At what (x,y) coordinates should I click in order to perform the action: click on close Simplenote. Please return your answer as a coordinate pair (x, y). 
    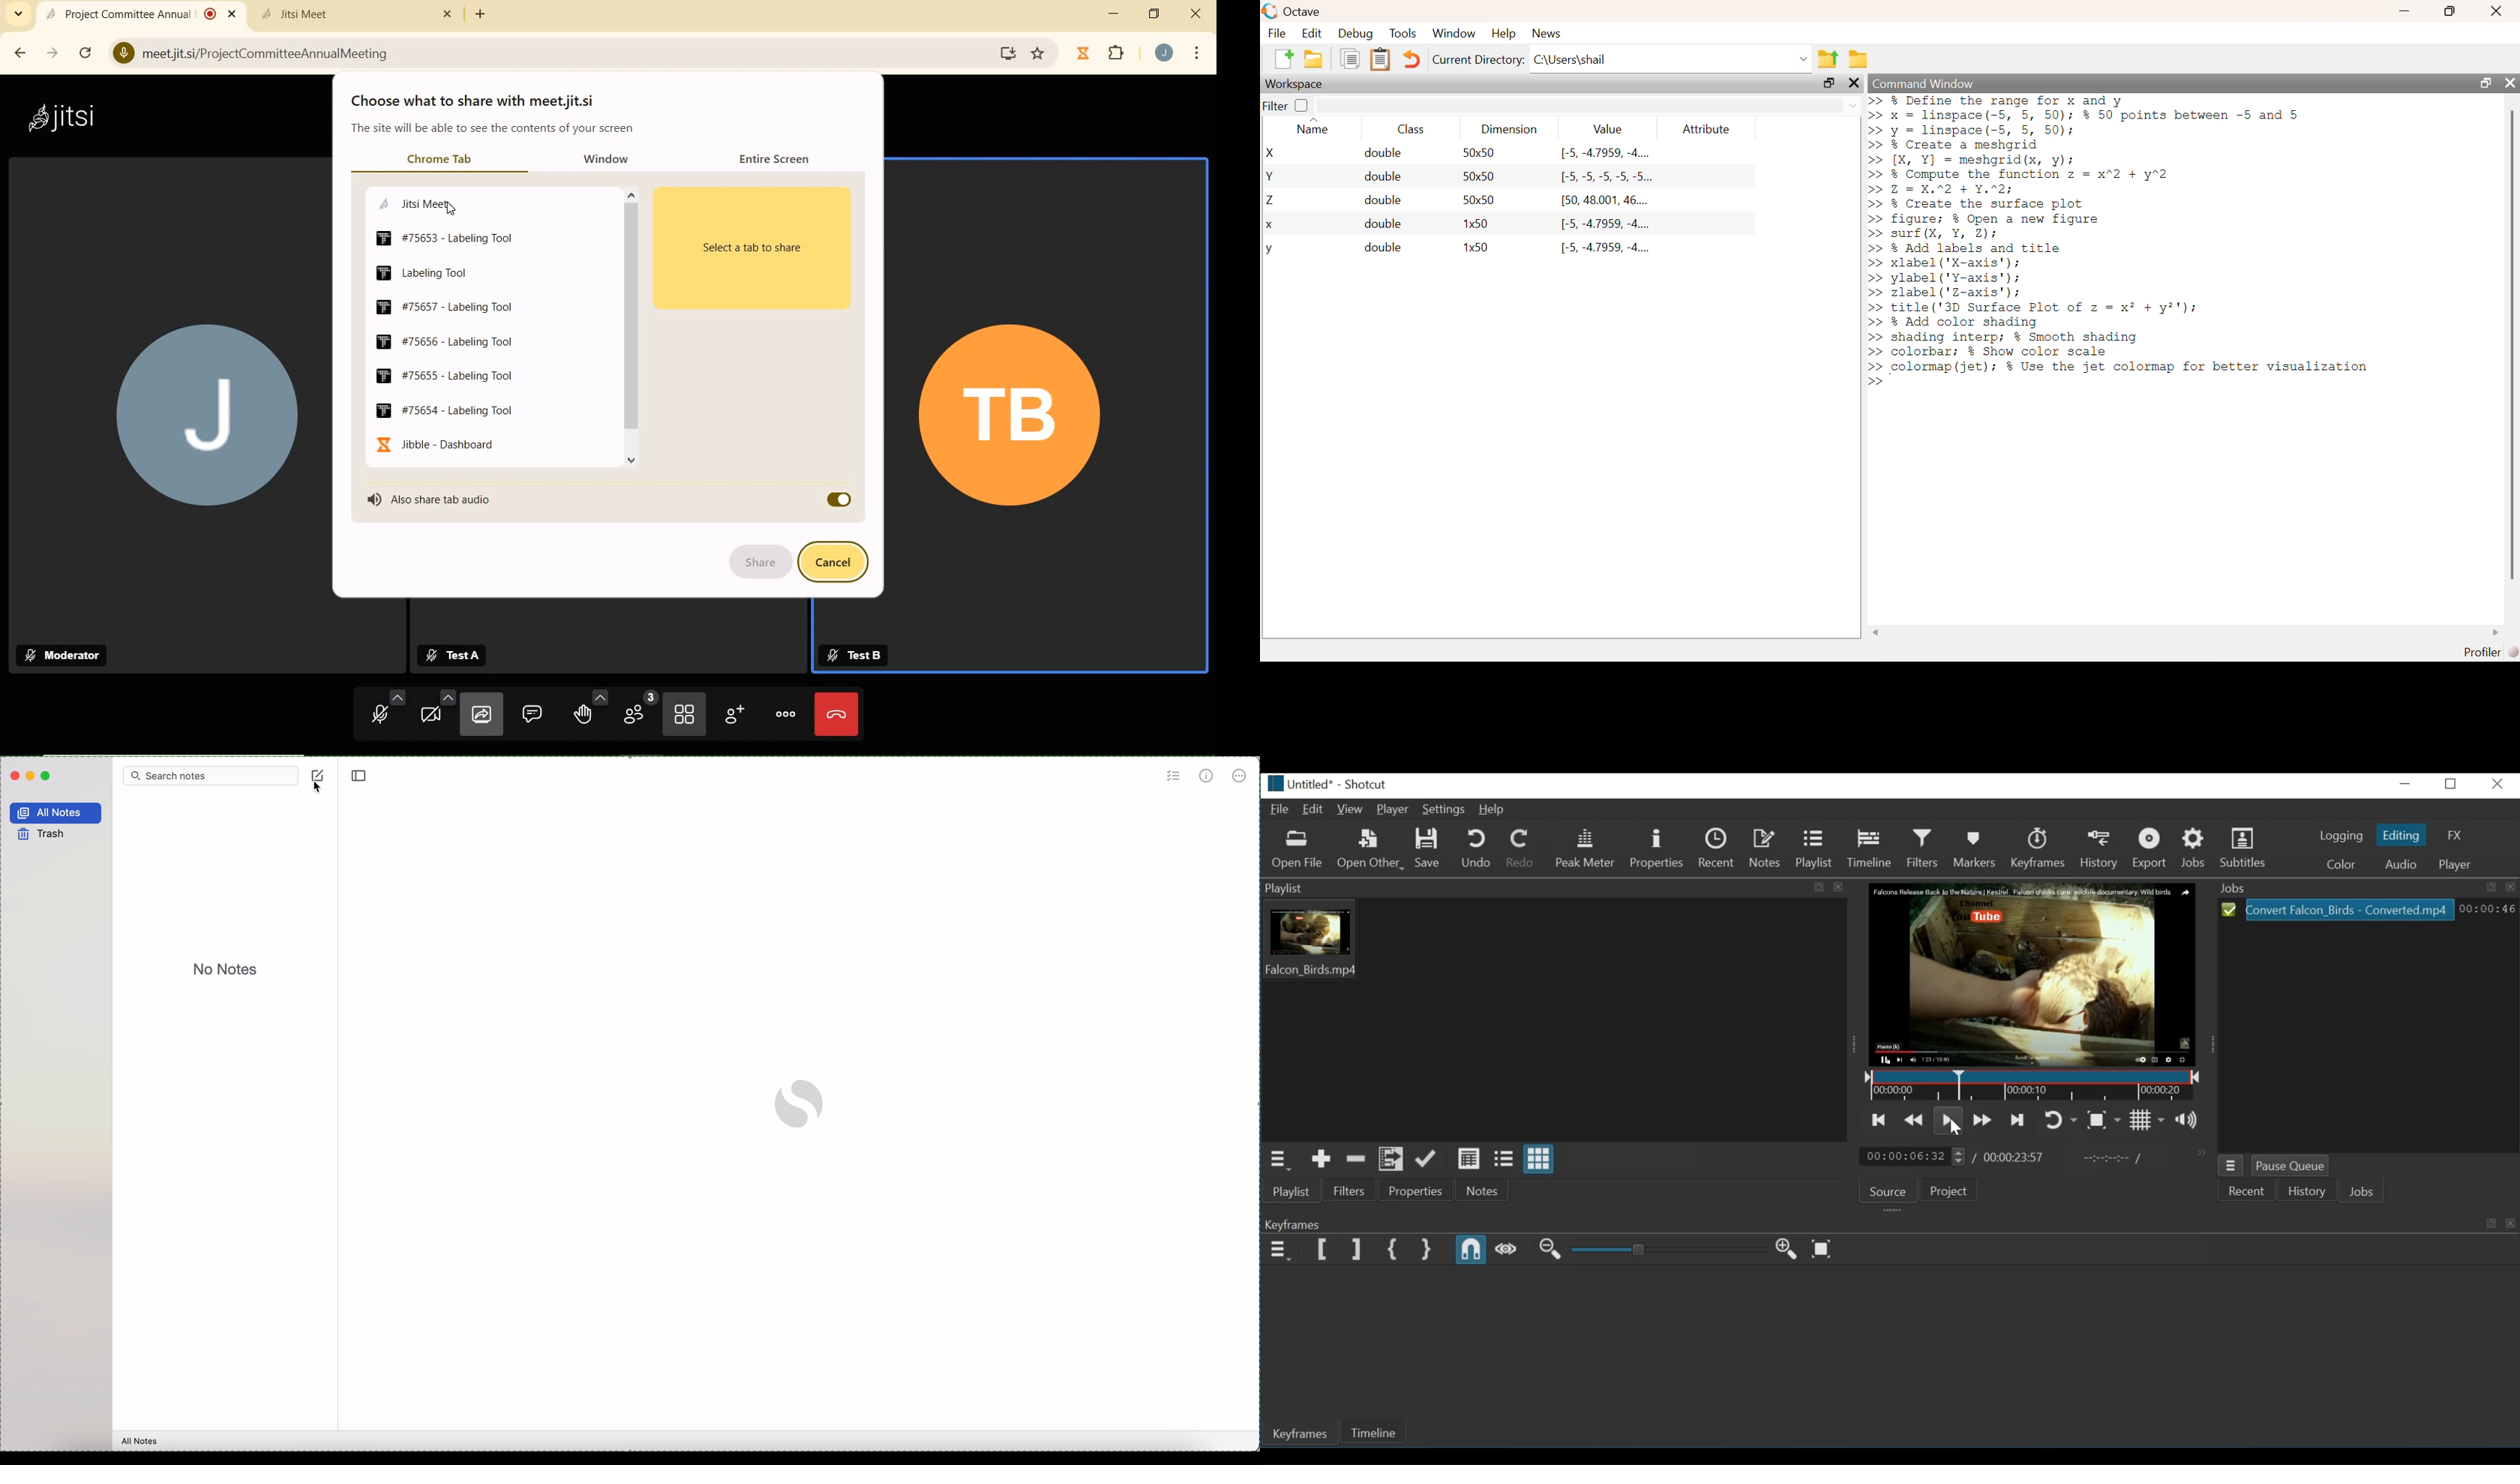
    Looking at the image, I should click on (14, 777).